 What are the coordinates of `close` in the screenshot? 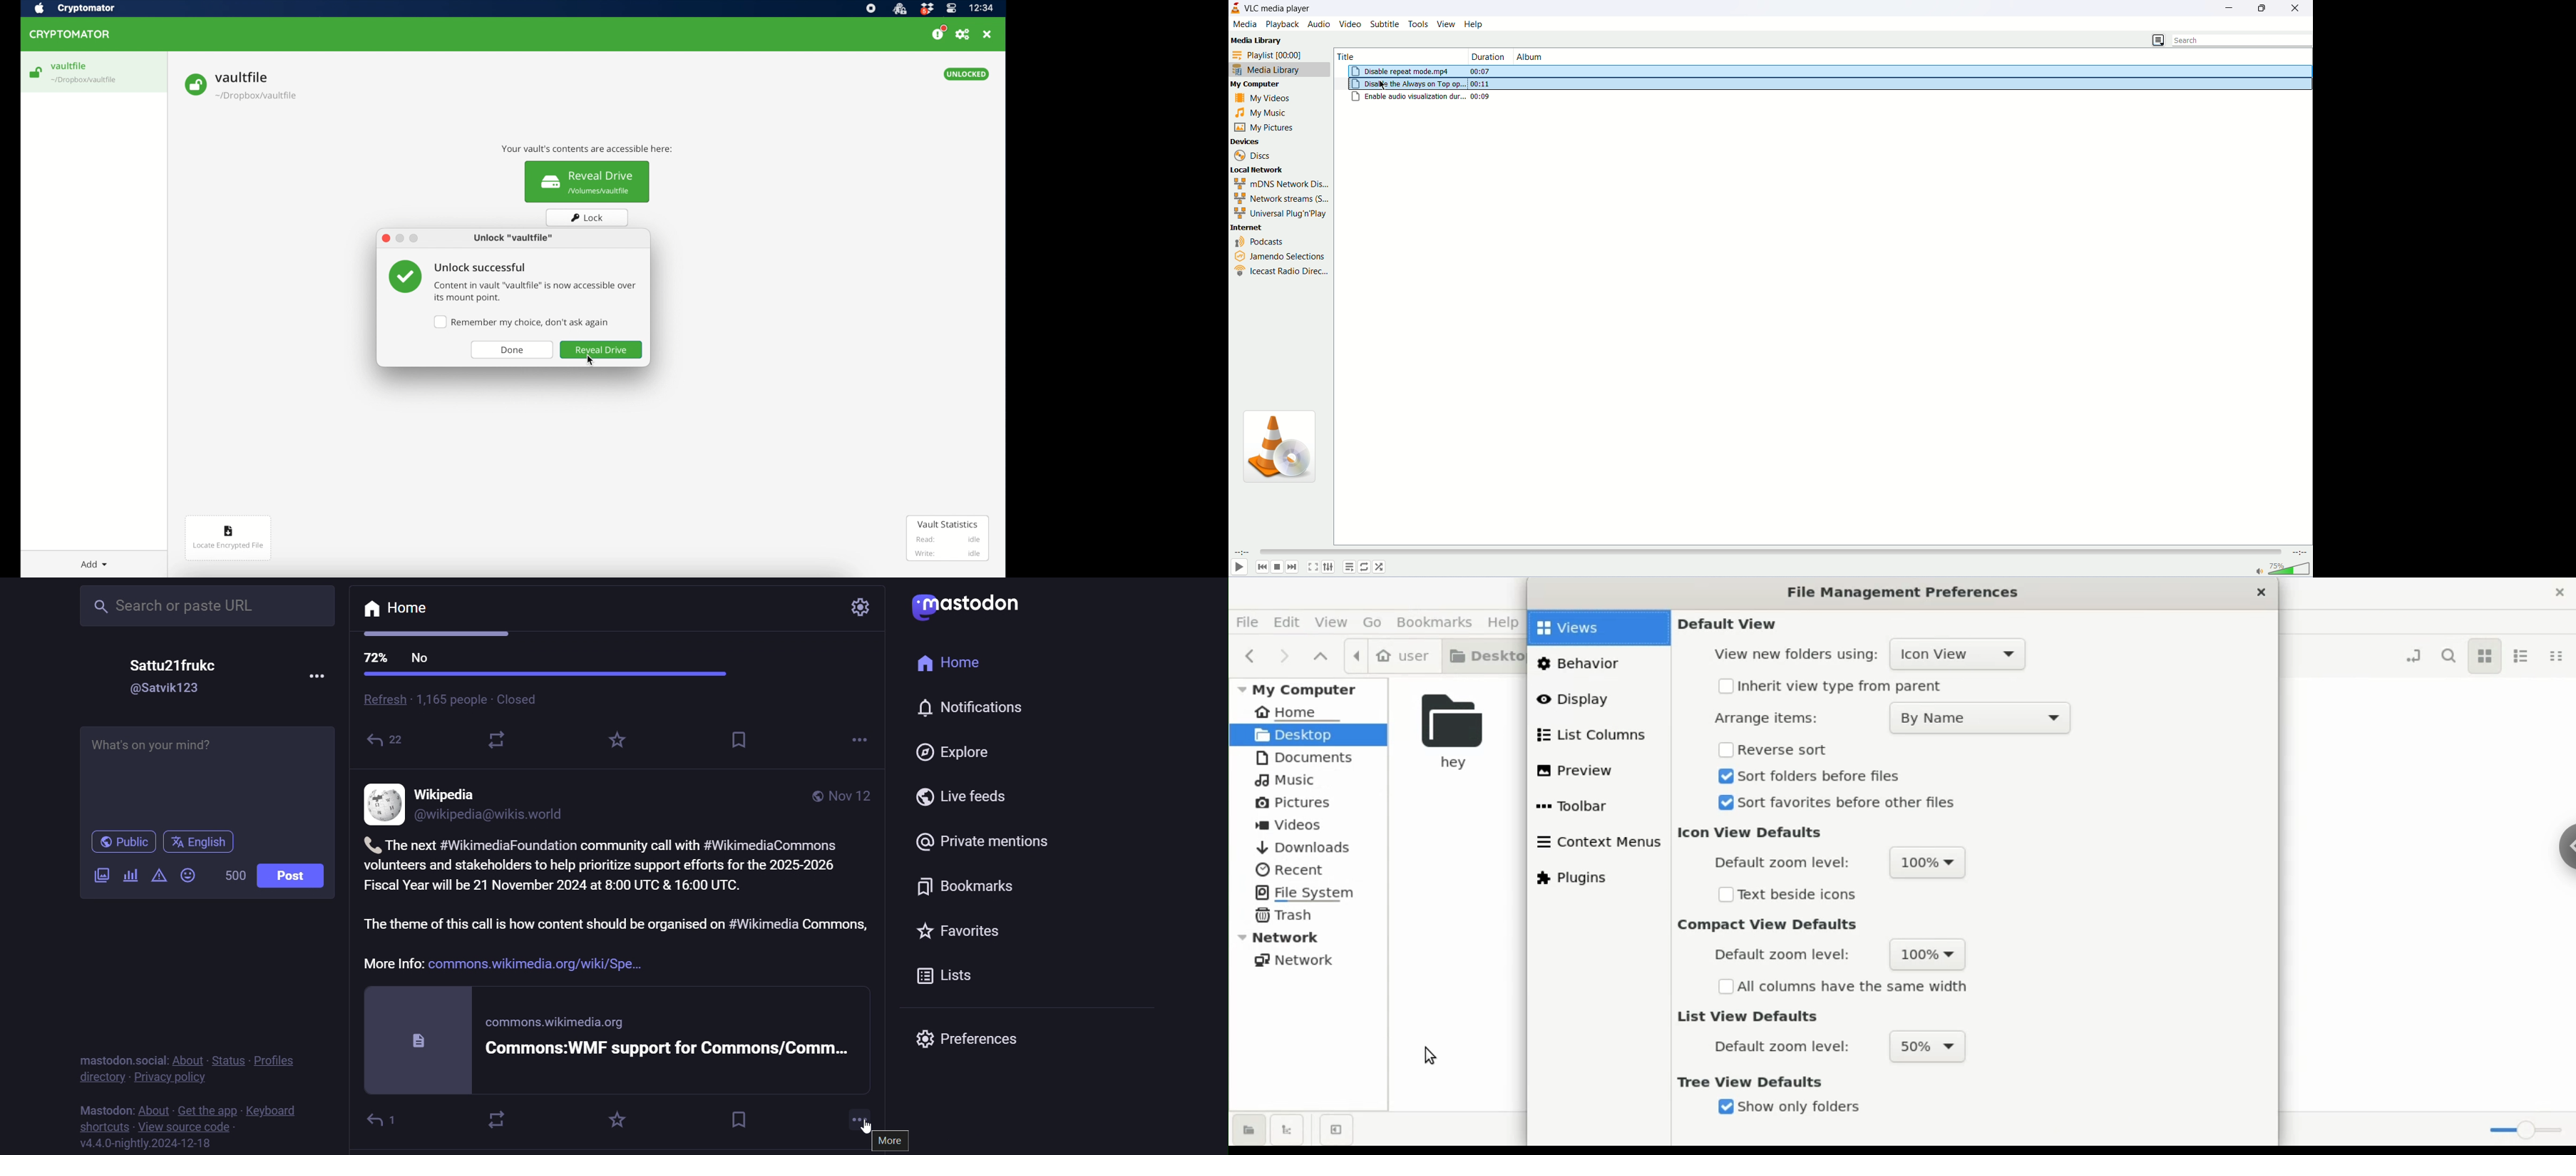 It's located at (385, 238).